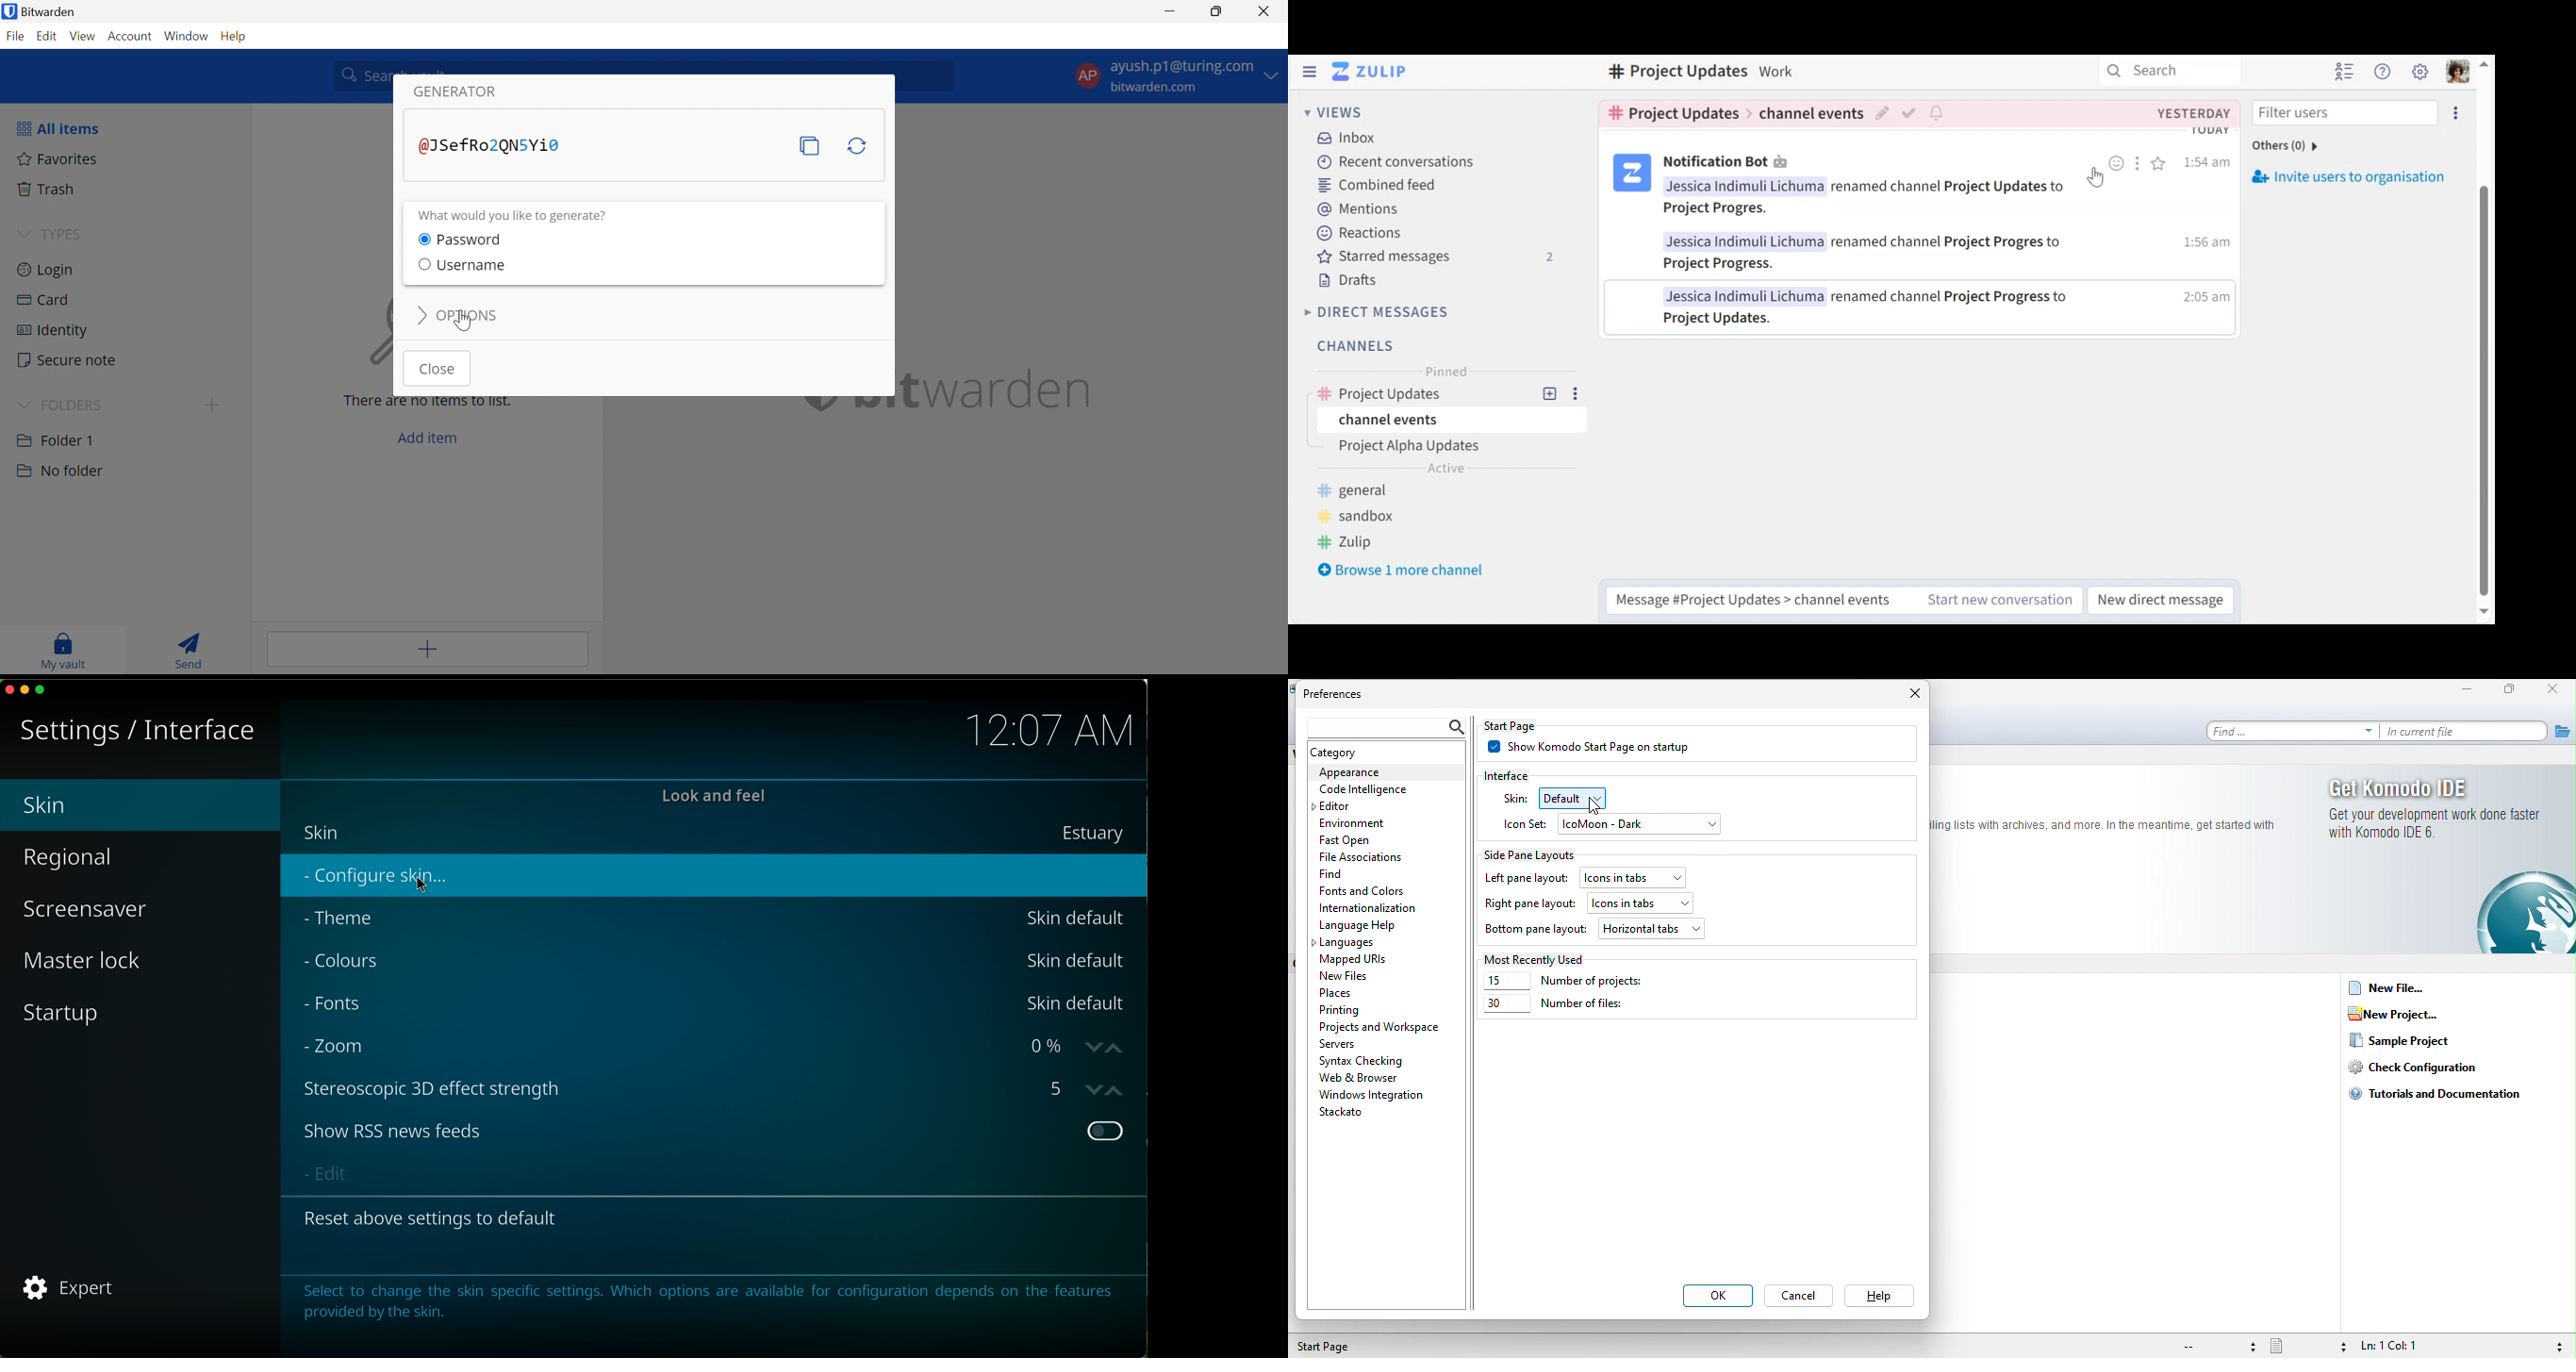  I want to click on Reactions, so click(1361, 234).